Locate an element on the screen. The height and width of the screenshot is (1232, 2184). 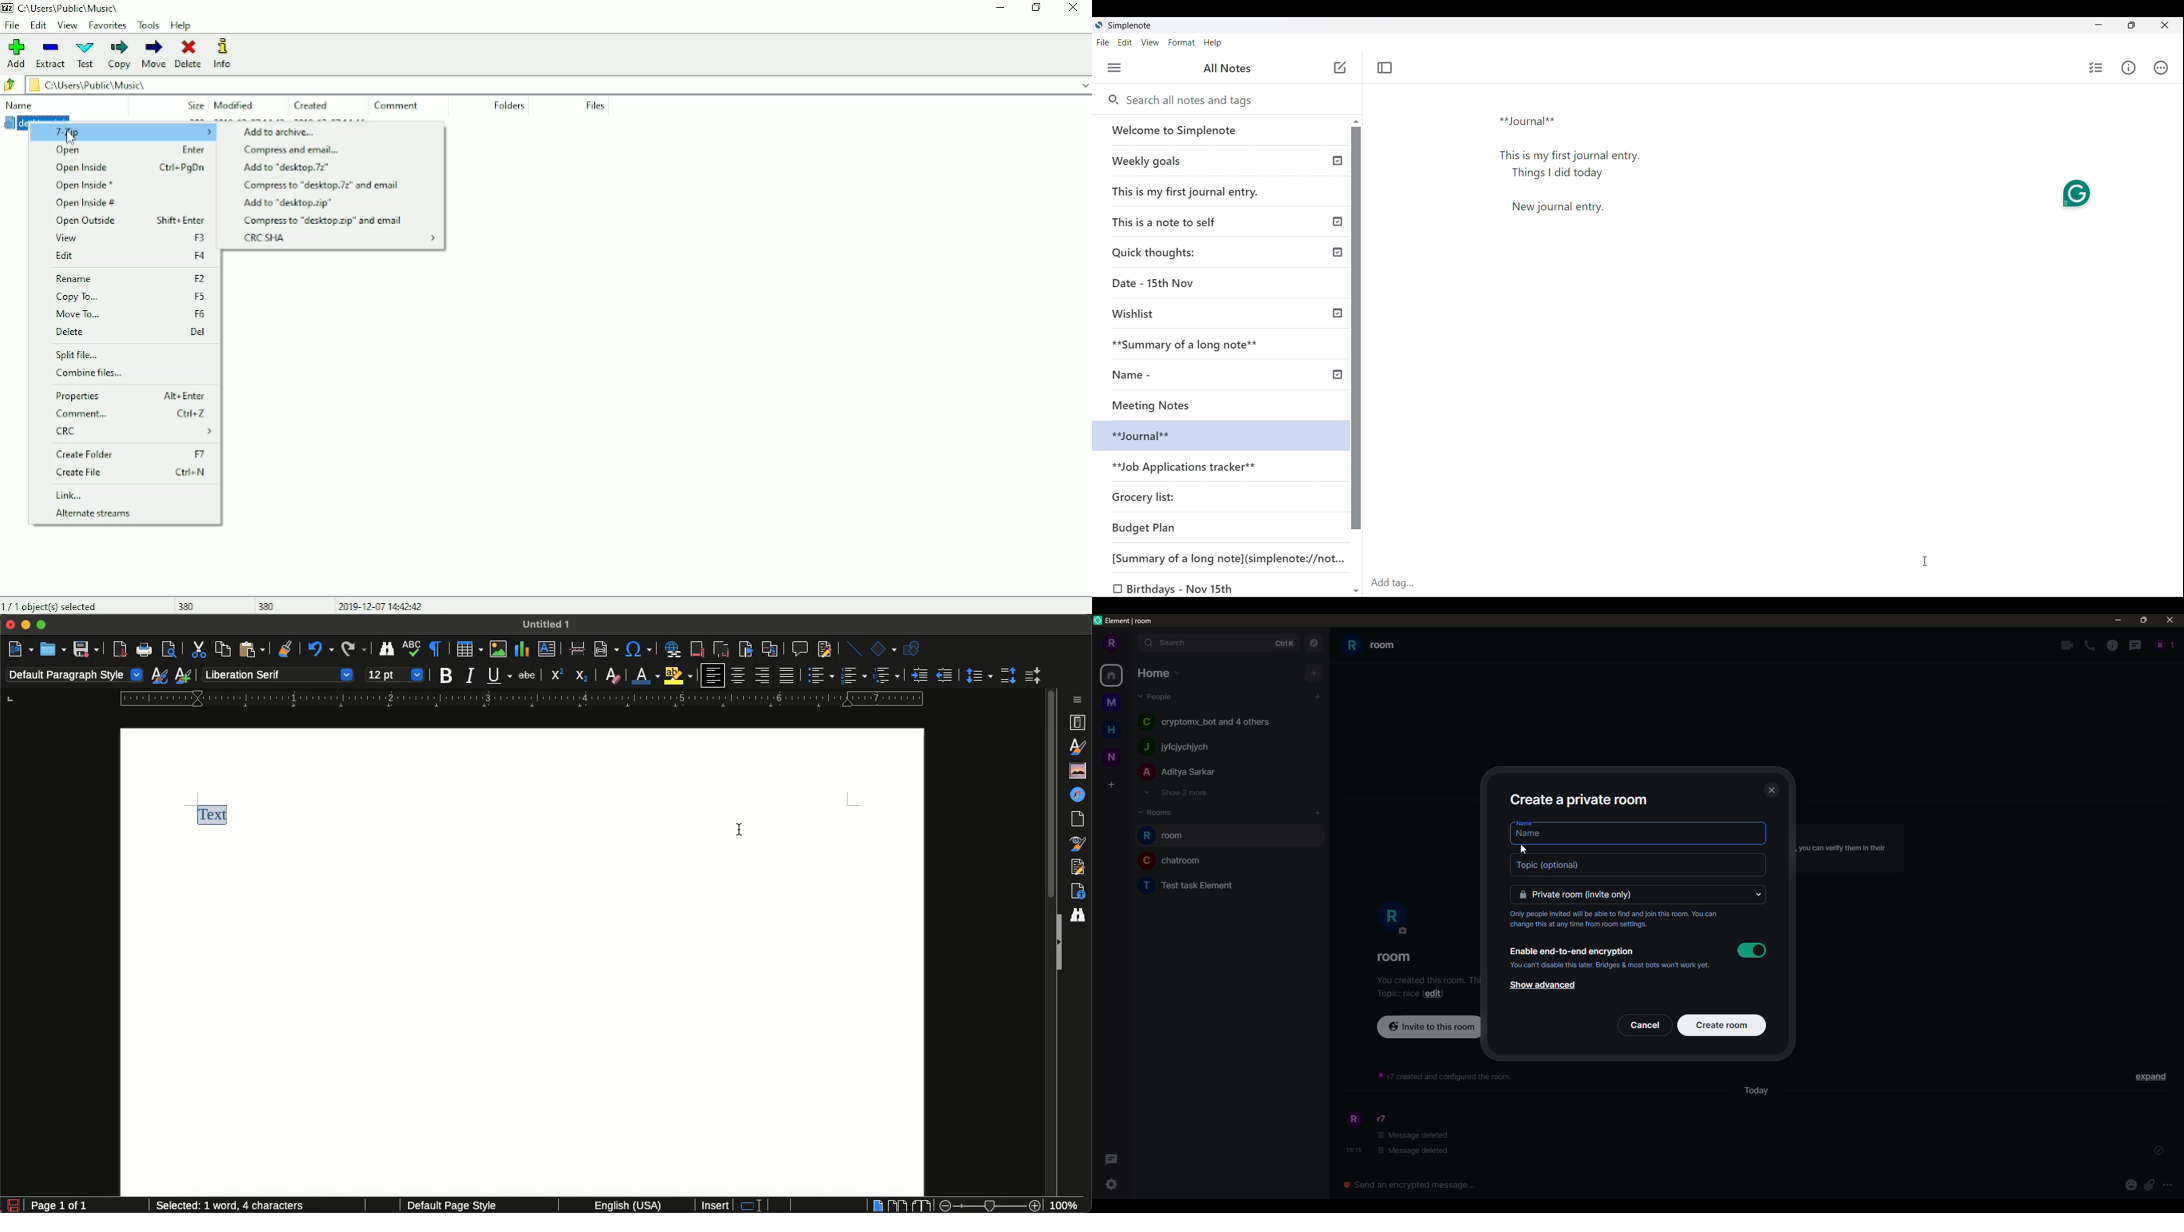
Rename is located at coordinates (128, 278).